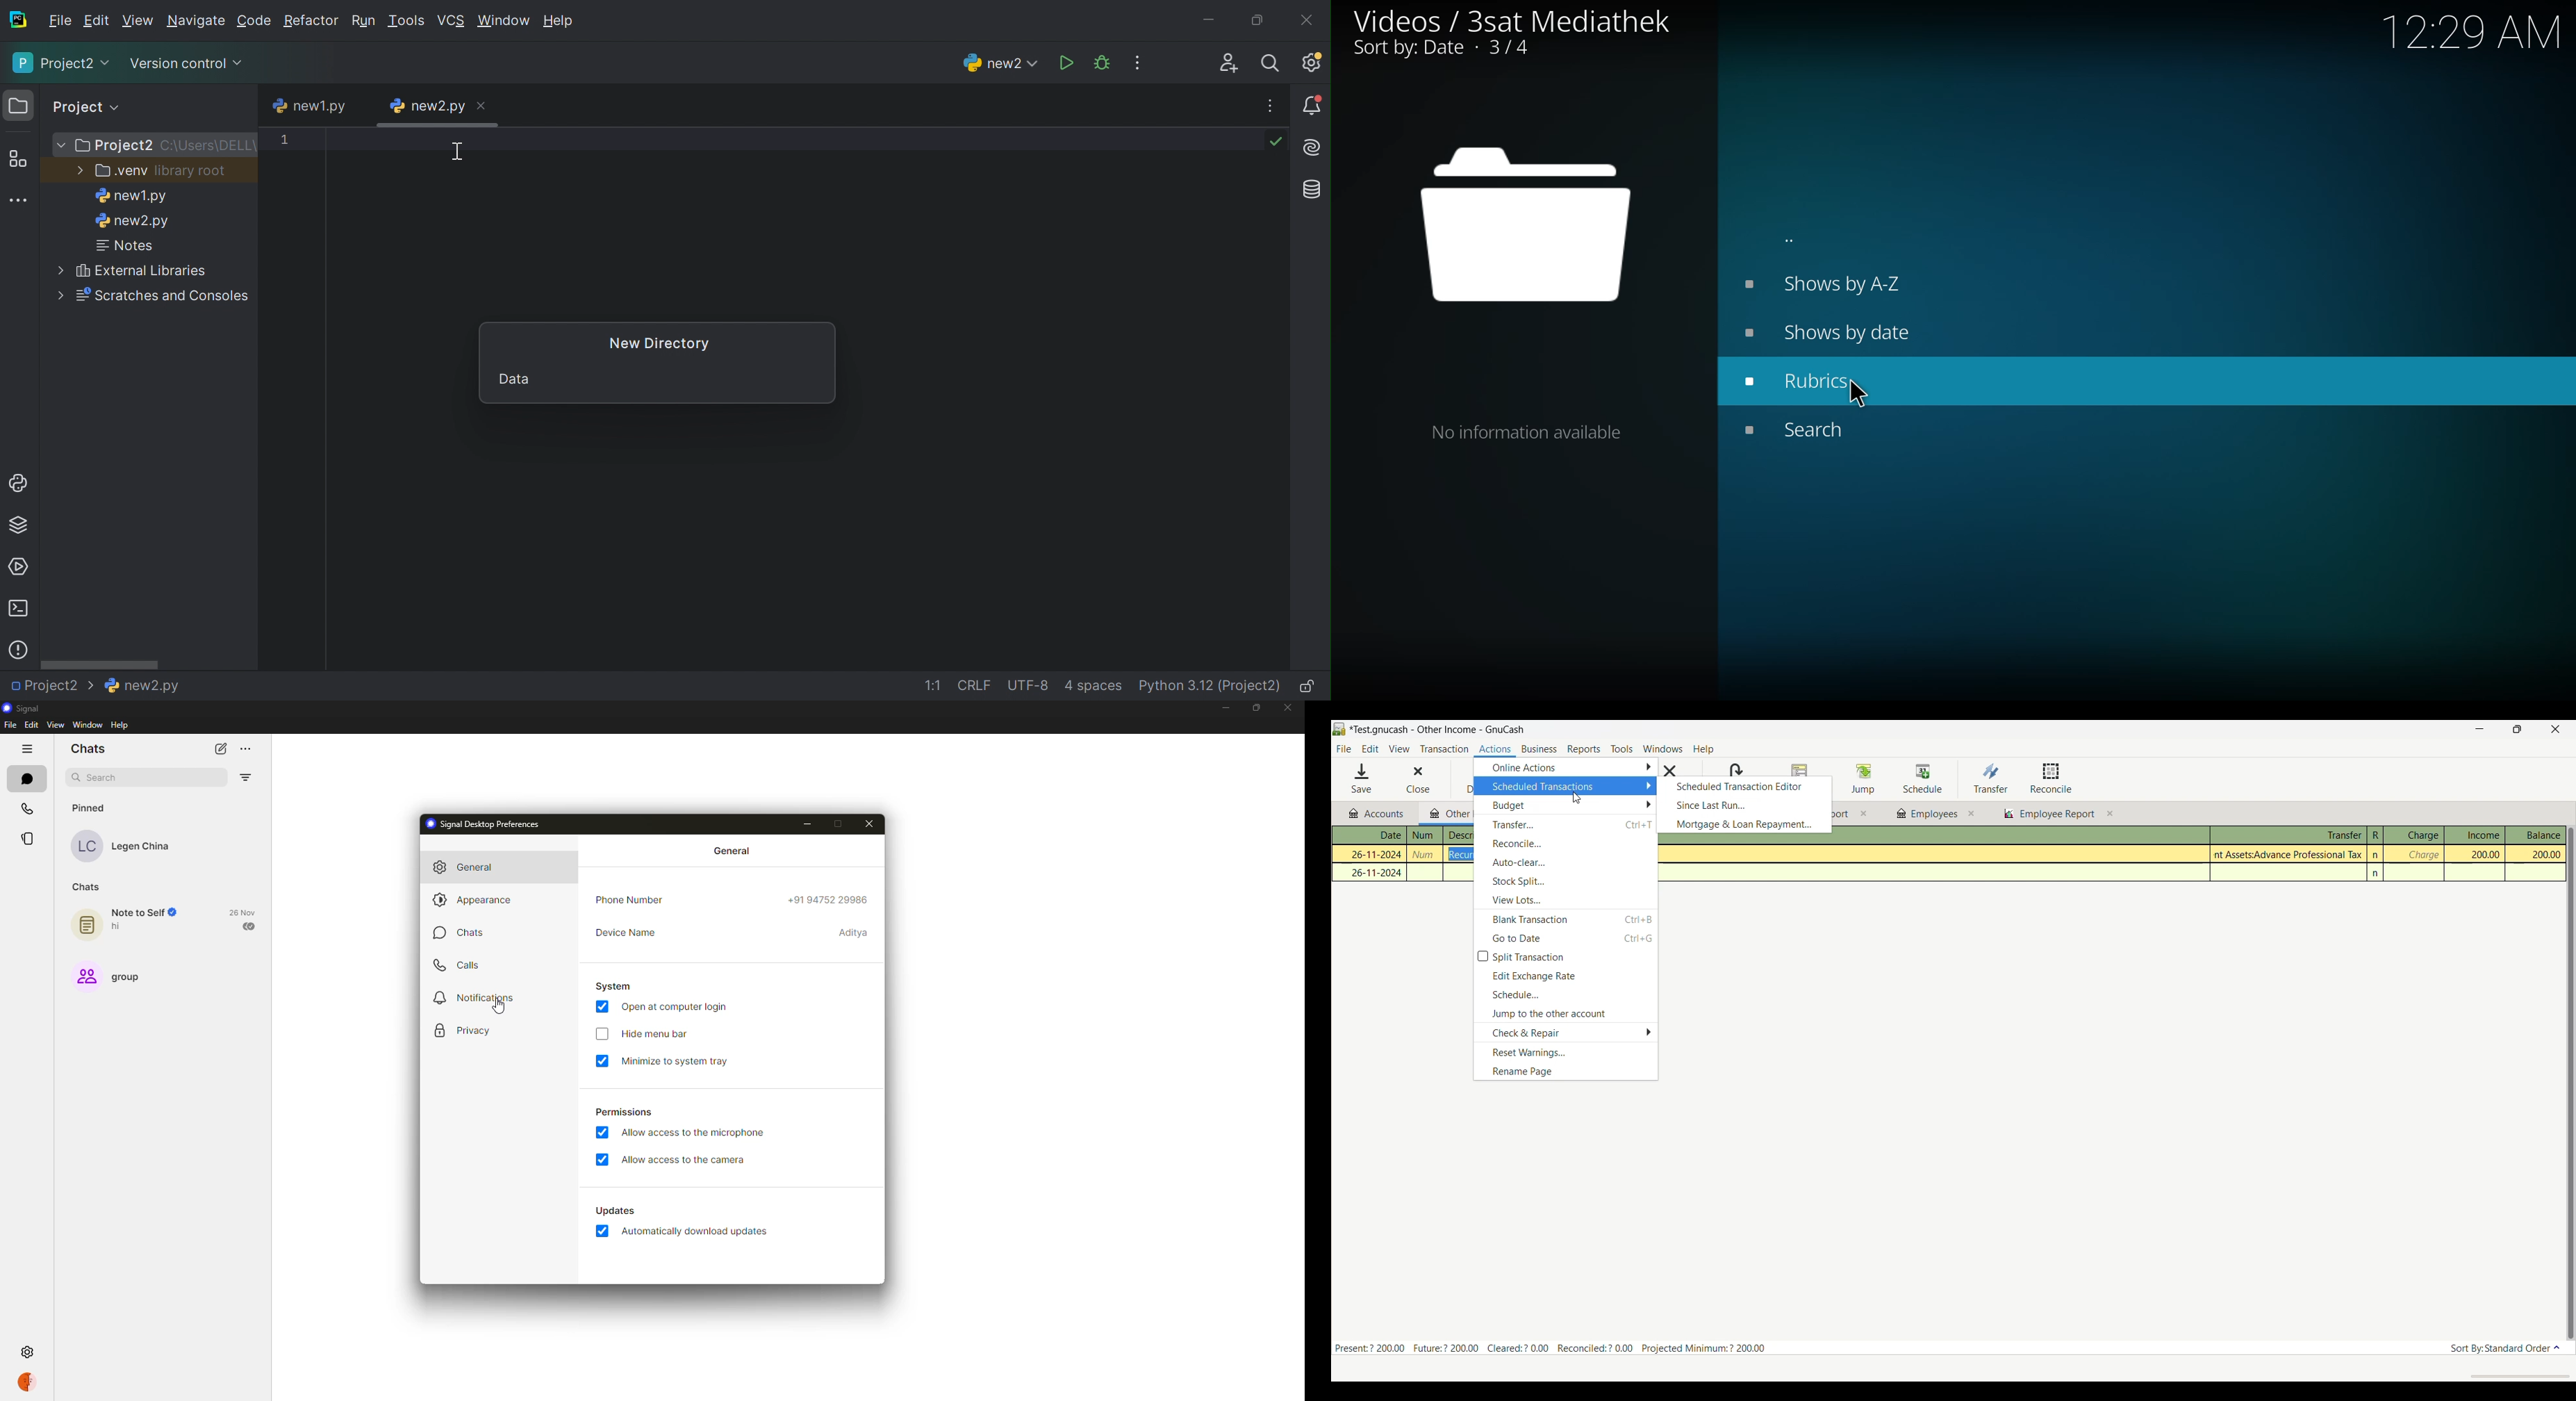 The height and width of the screenshot is (1428, 2576). What do you see at coordinates (1566, 862) in the screenshot?
I see `Auto clear` at bounding box center [1566, 862].